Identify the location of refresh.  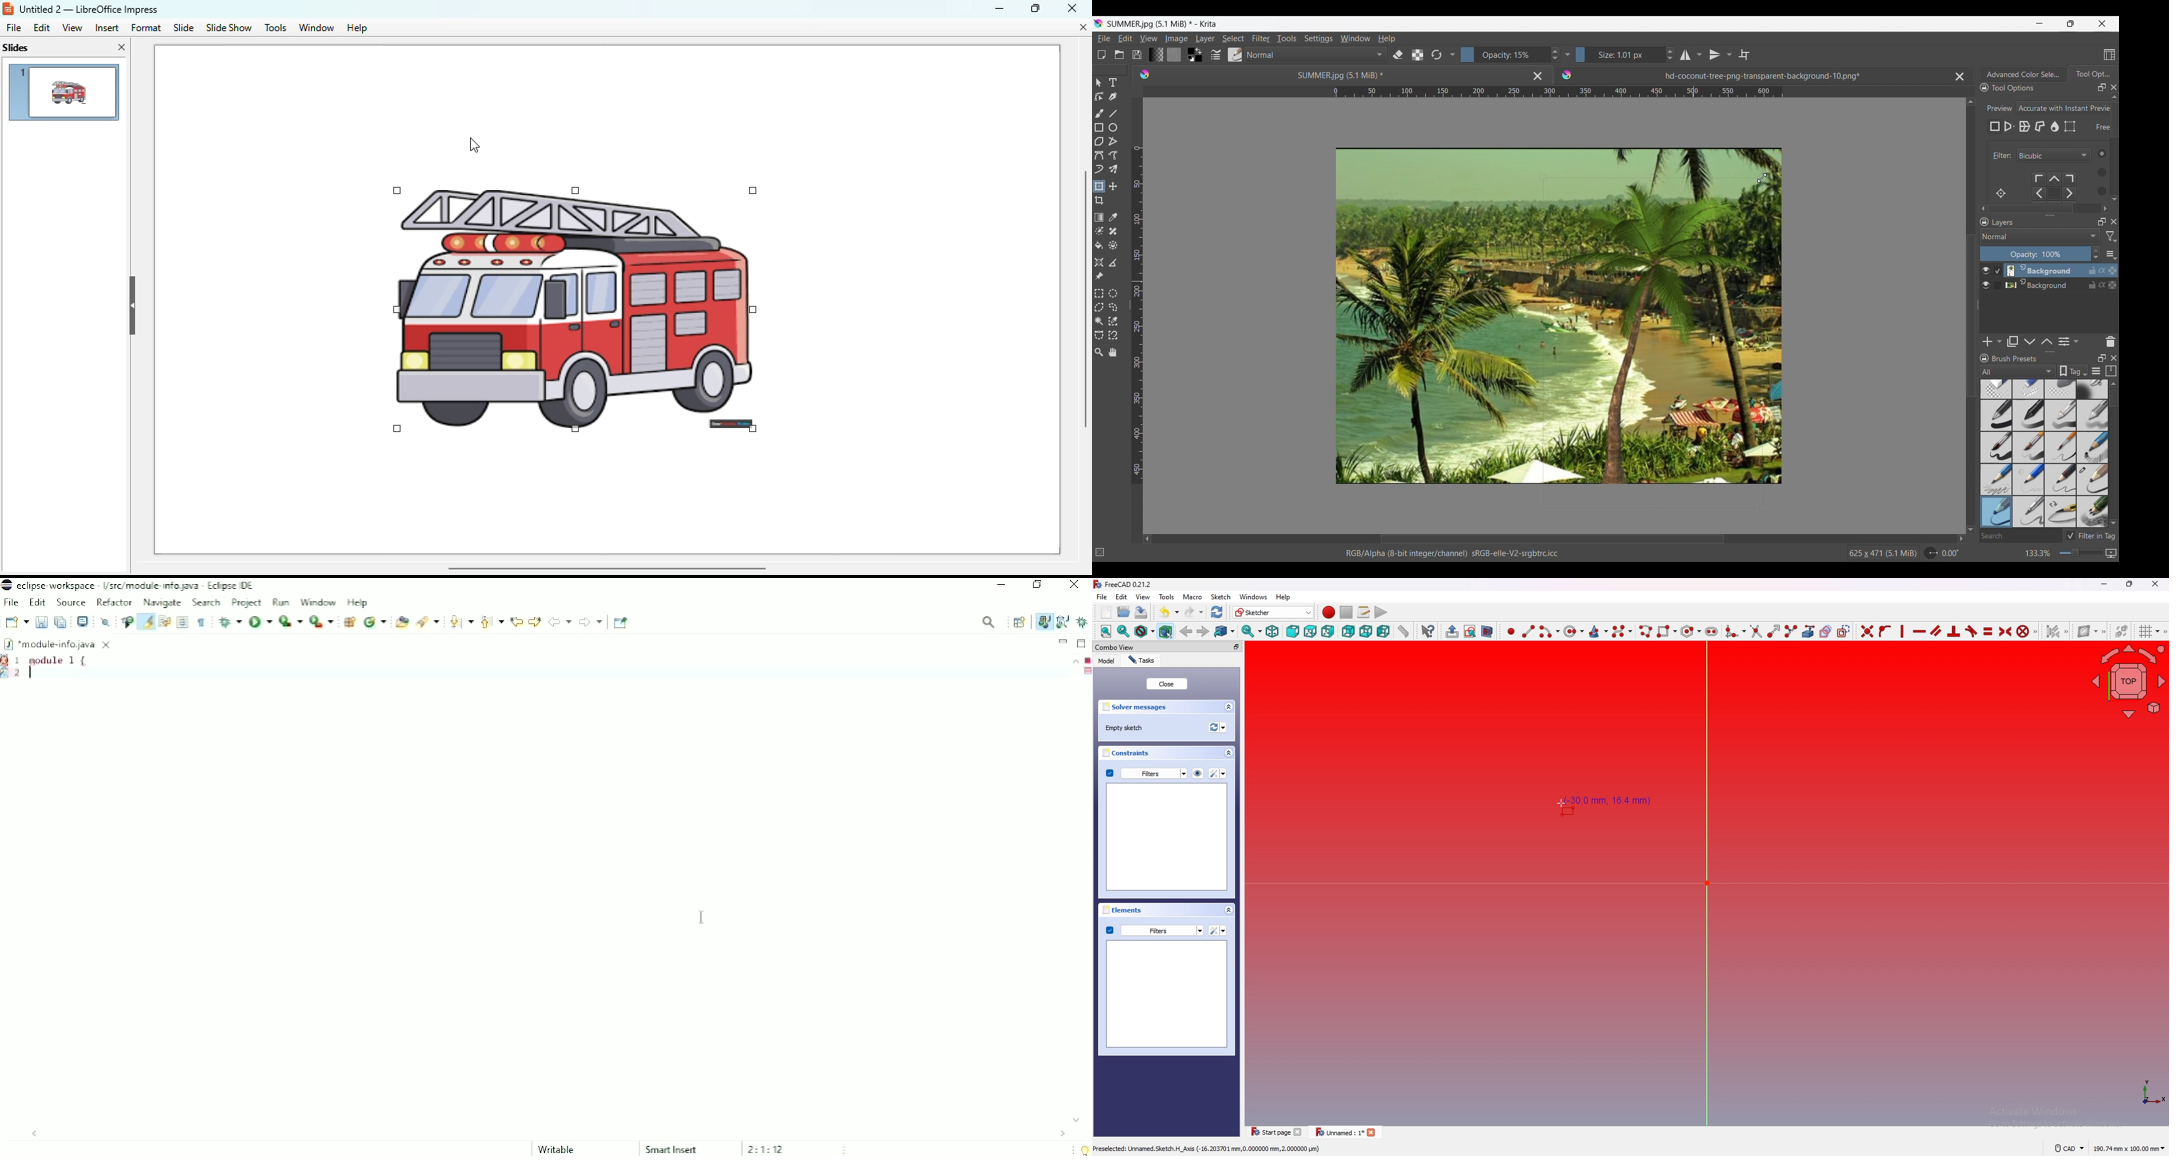
(1217, 727).